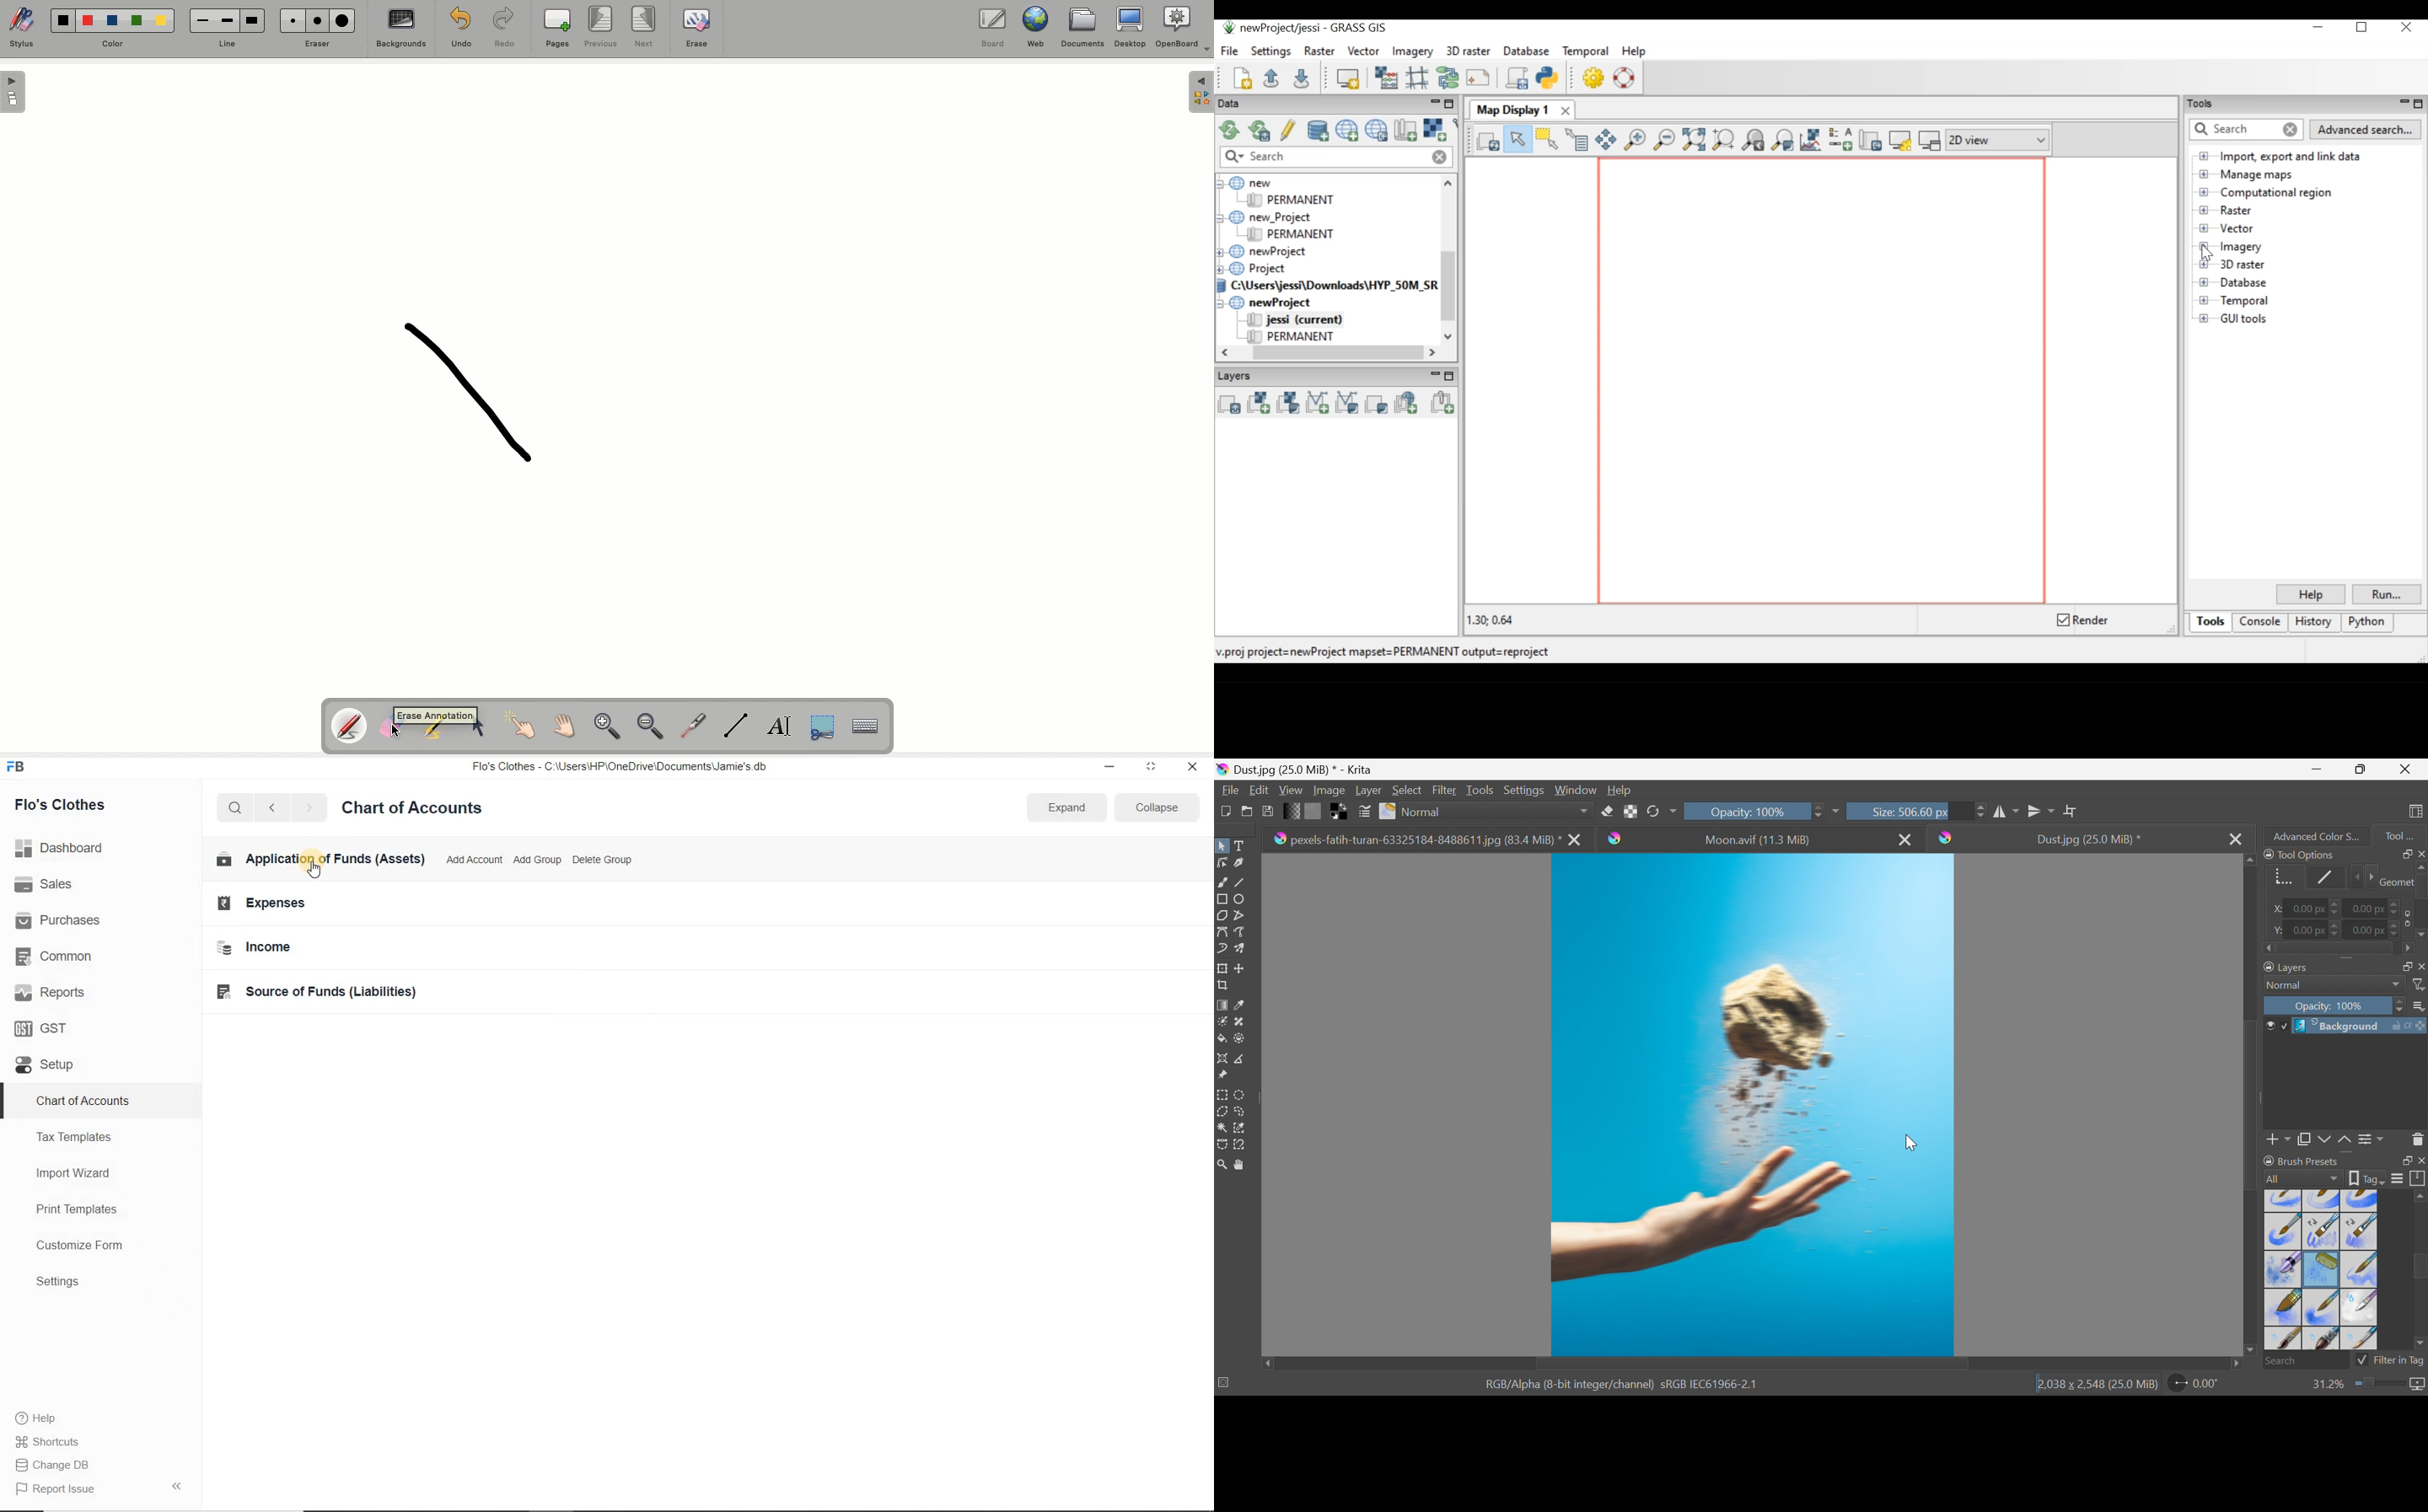 This screenshot has height=1512, width=2436. Describe the element at coordinates (323, 860) in the screenshot. I see `Application of Funds (Assets)` at that location.